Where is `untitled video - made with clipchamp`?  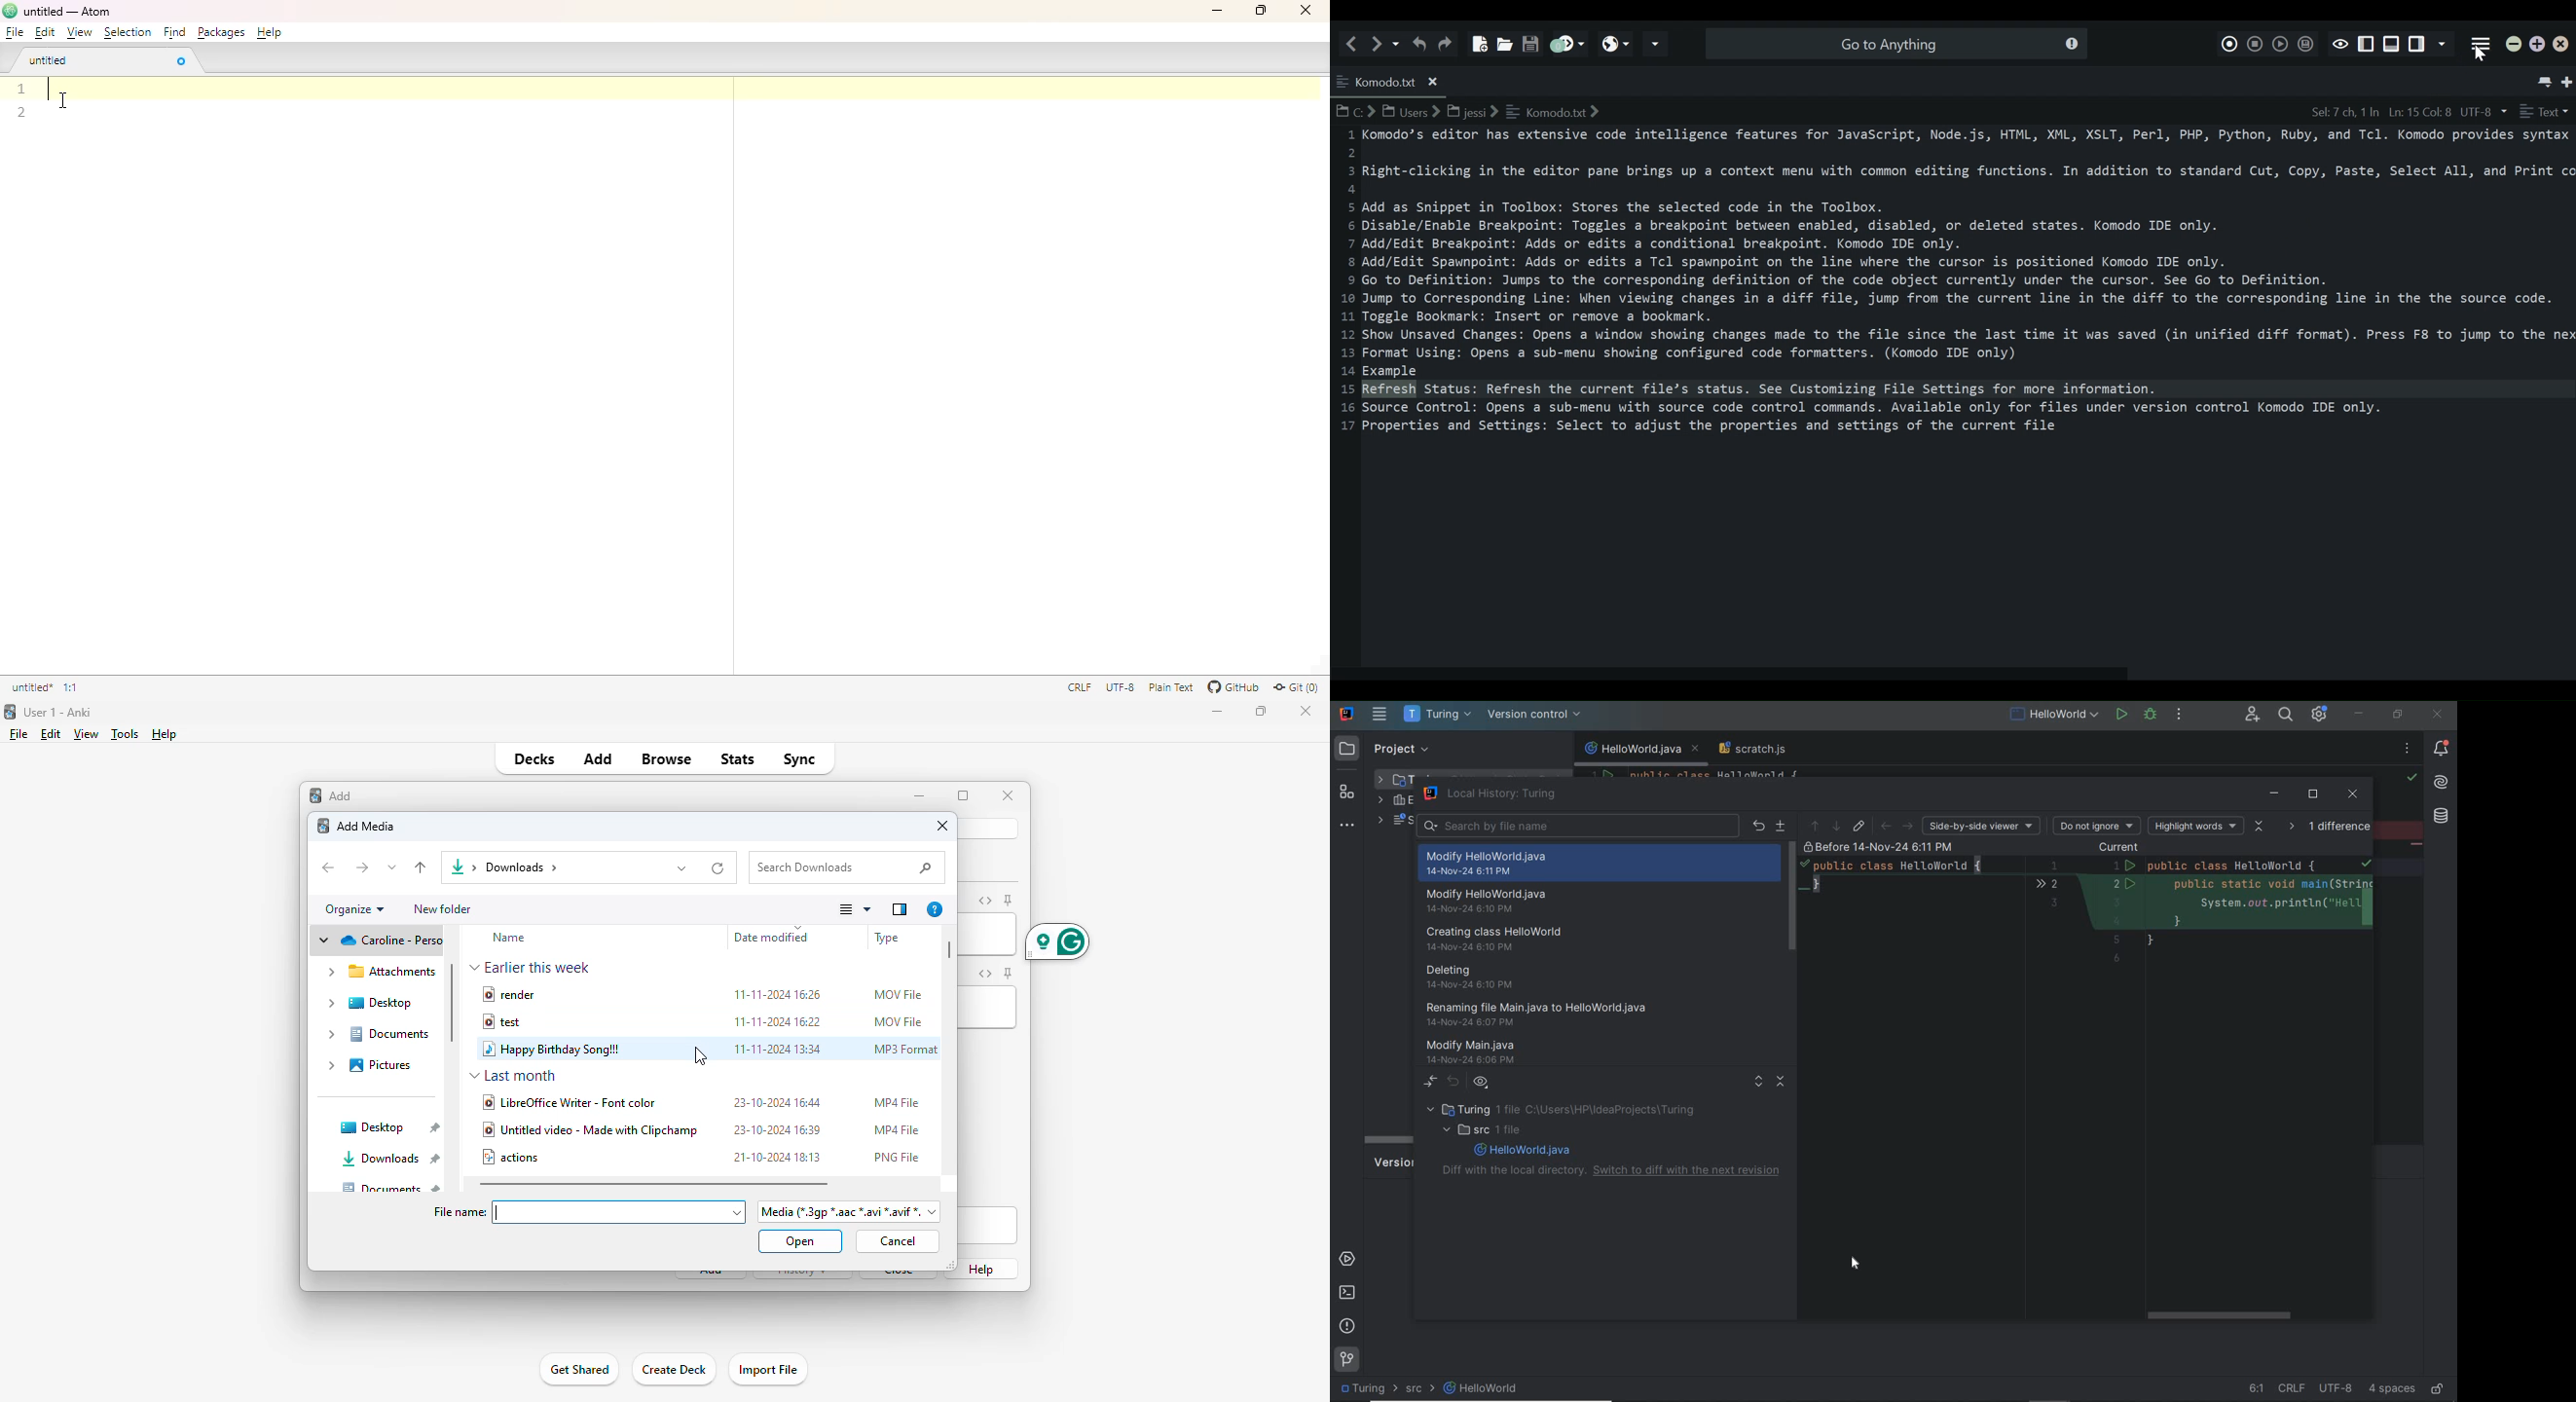 untitled video - made with clipchamp is located at coordinates (594, 1129).